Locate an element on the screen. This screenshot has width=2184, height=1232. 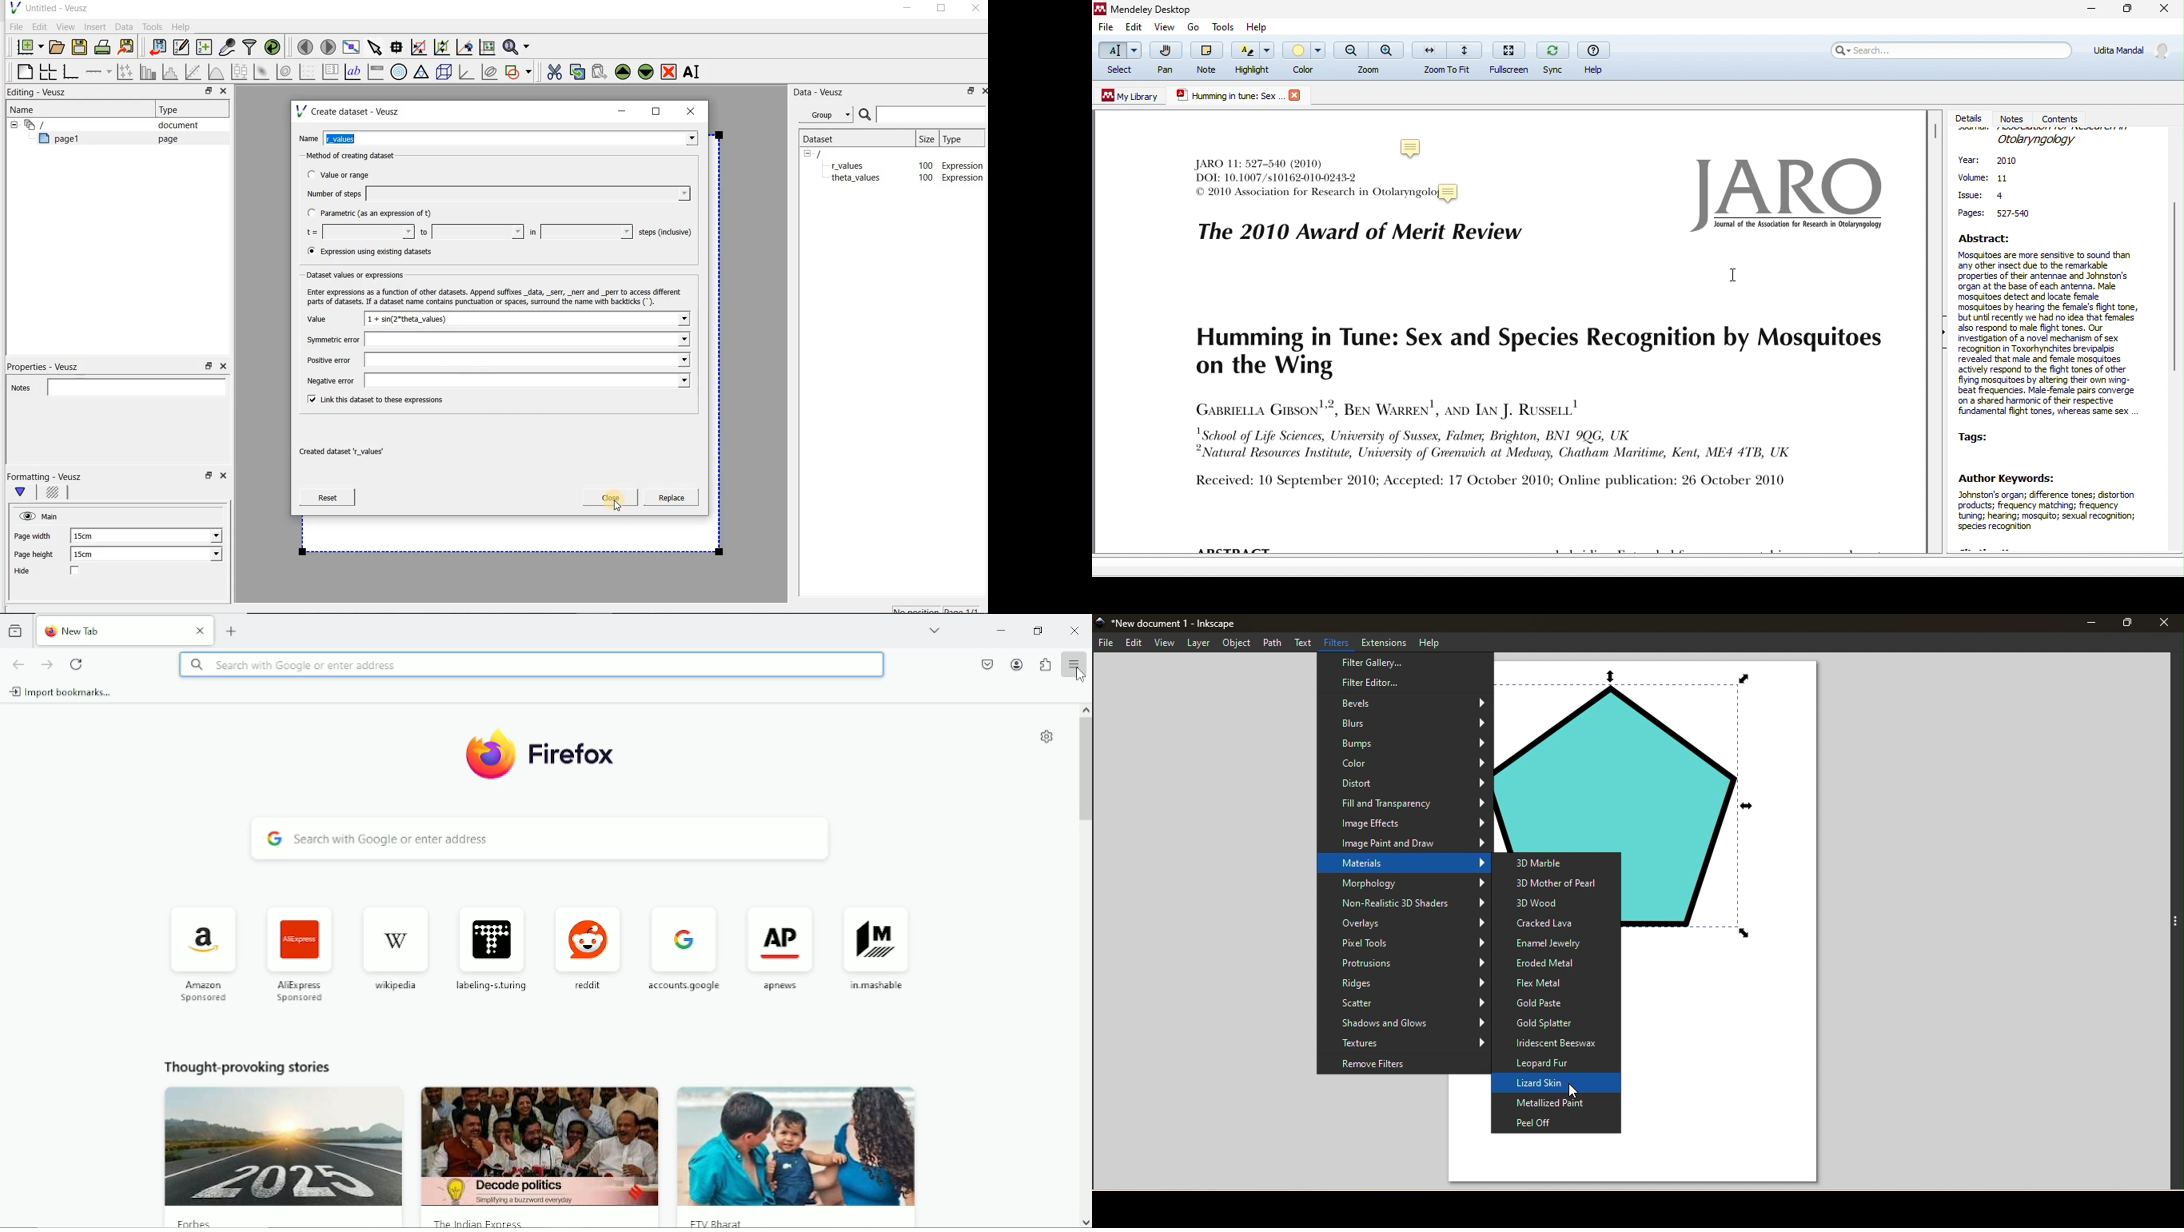
new tab is located at coordinates (122, 631).